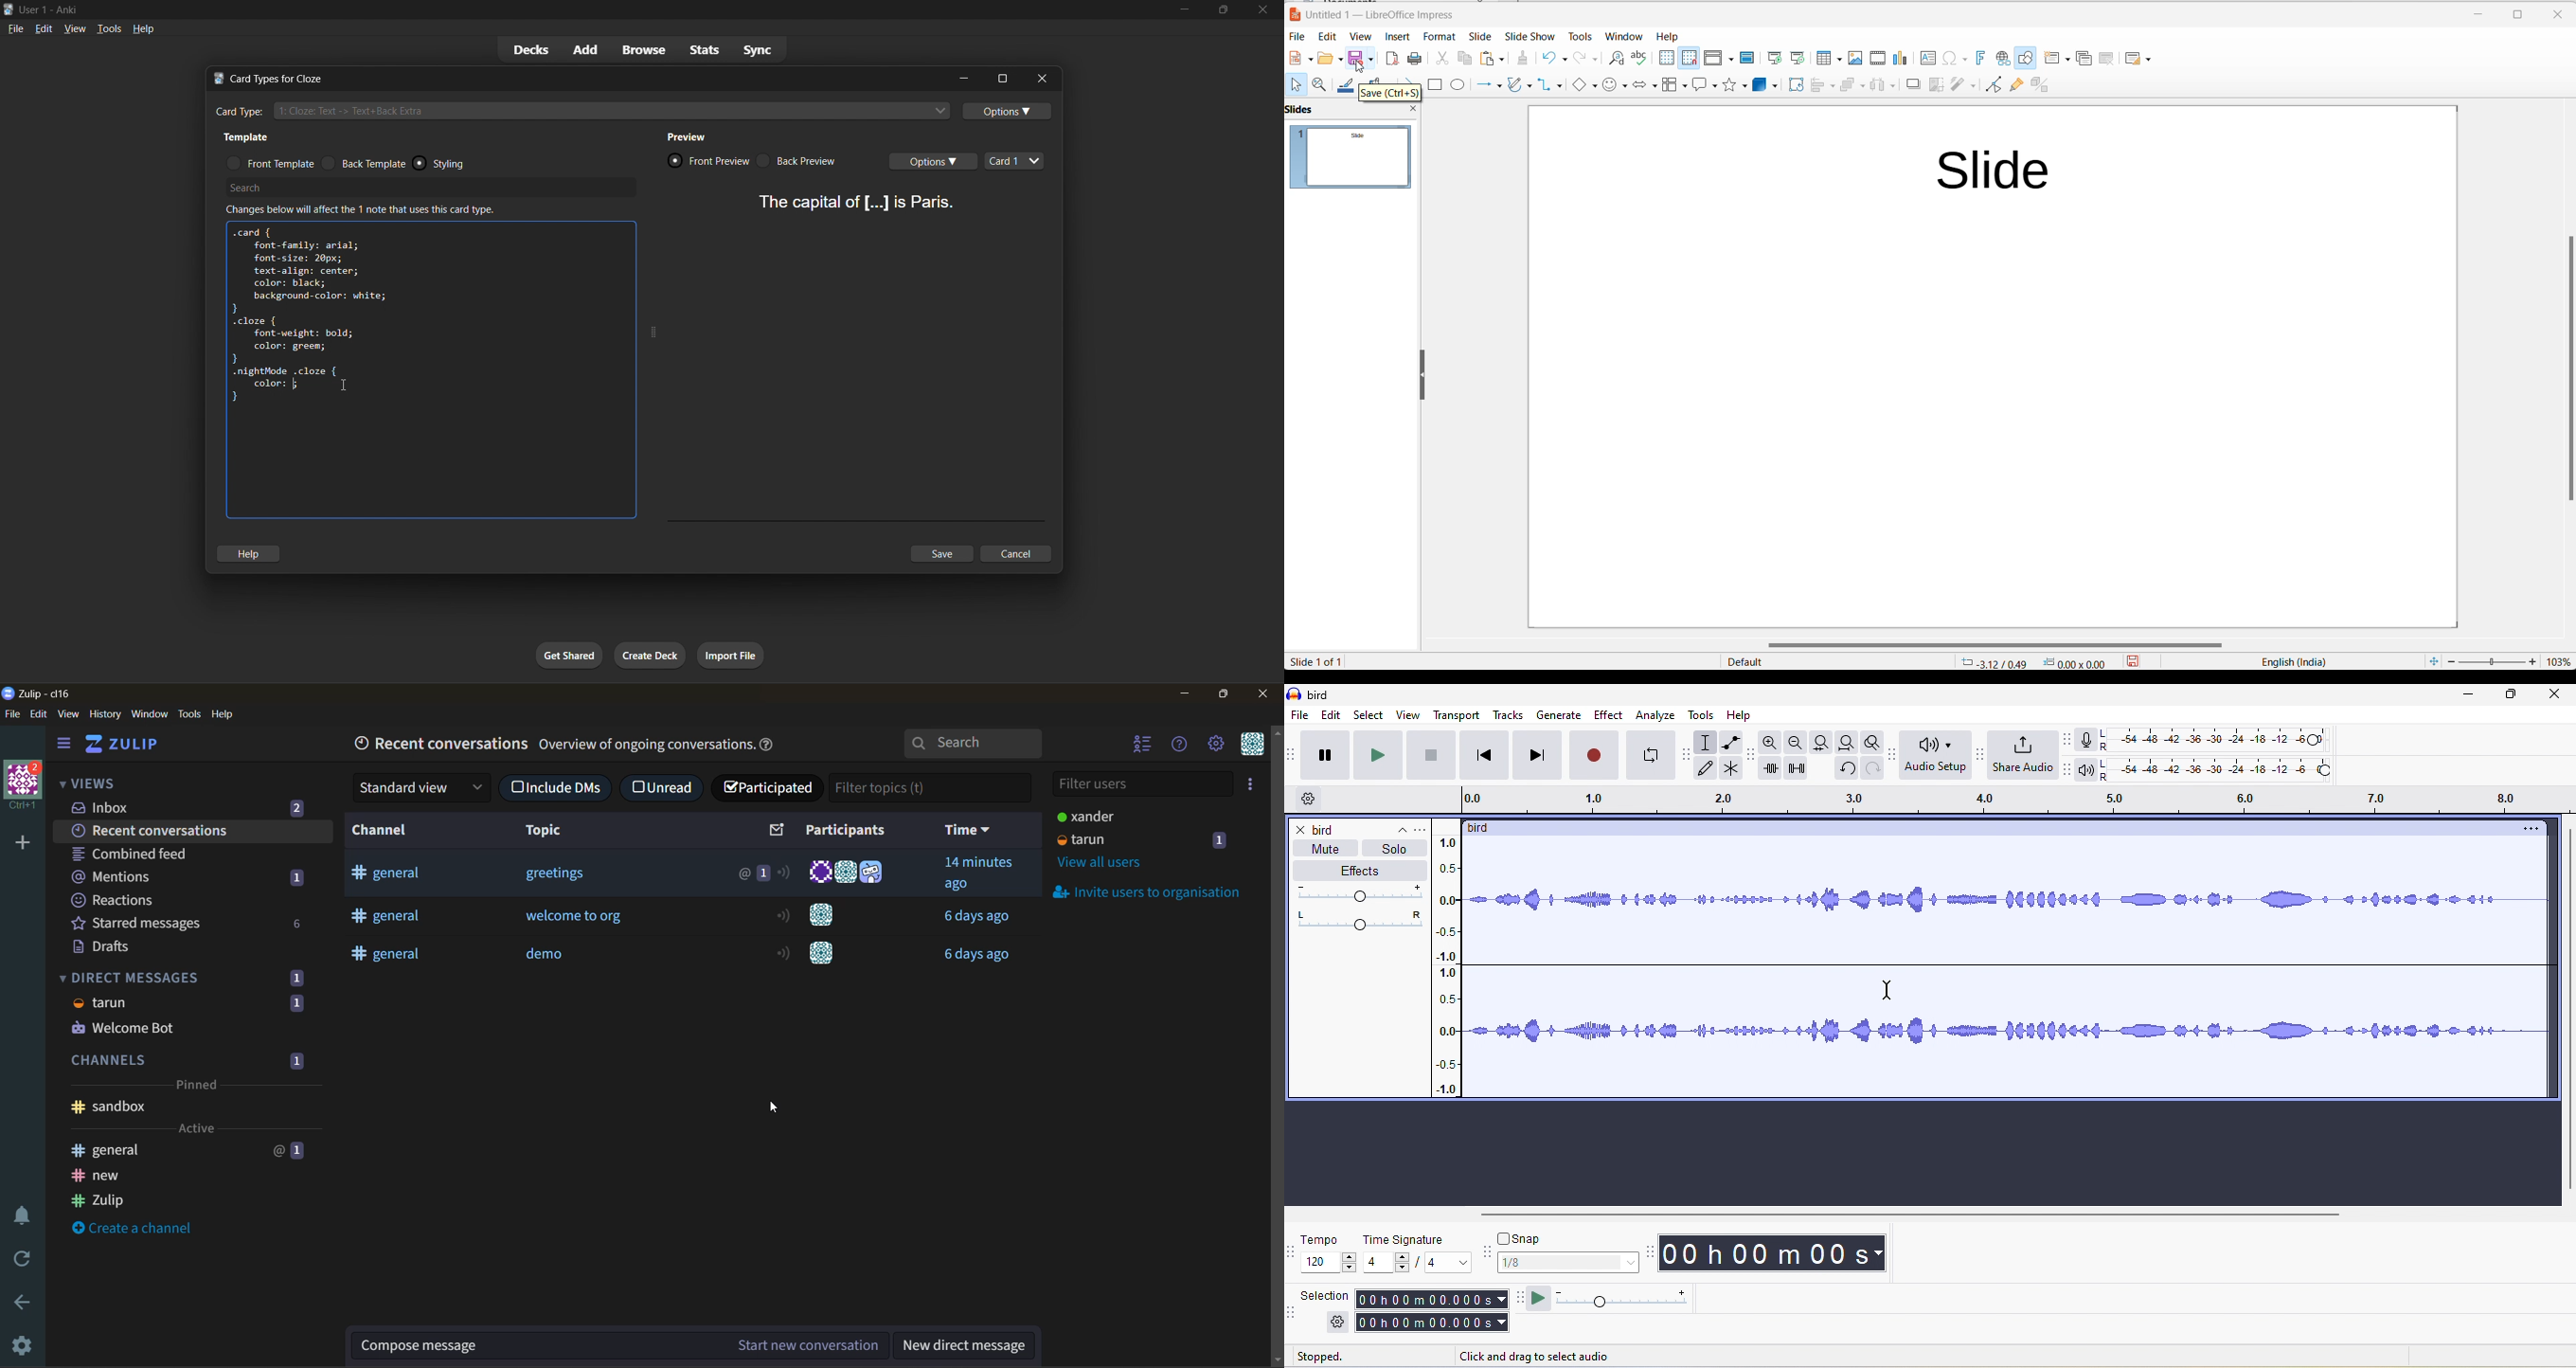 This screenshot has height=1372, width=2576. Describe the element at coordinates (1932, 756) in the screenshot. I see `audio setup` at that location.